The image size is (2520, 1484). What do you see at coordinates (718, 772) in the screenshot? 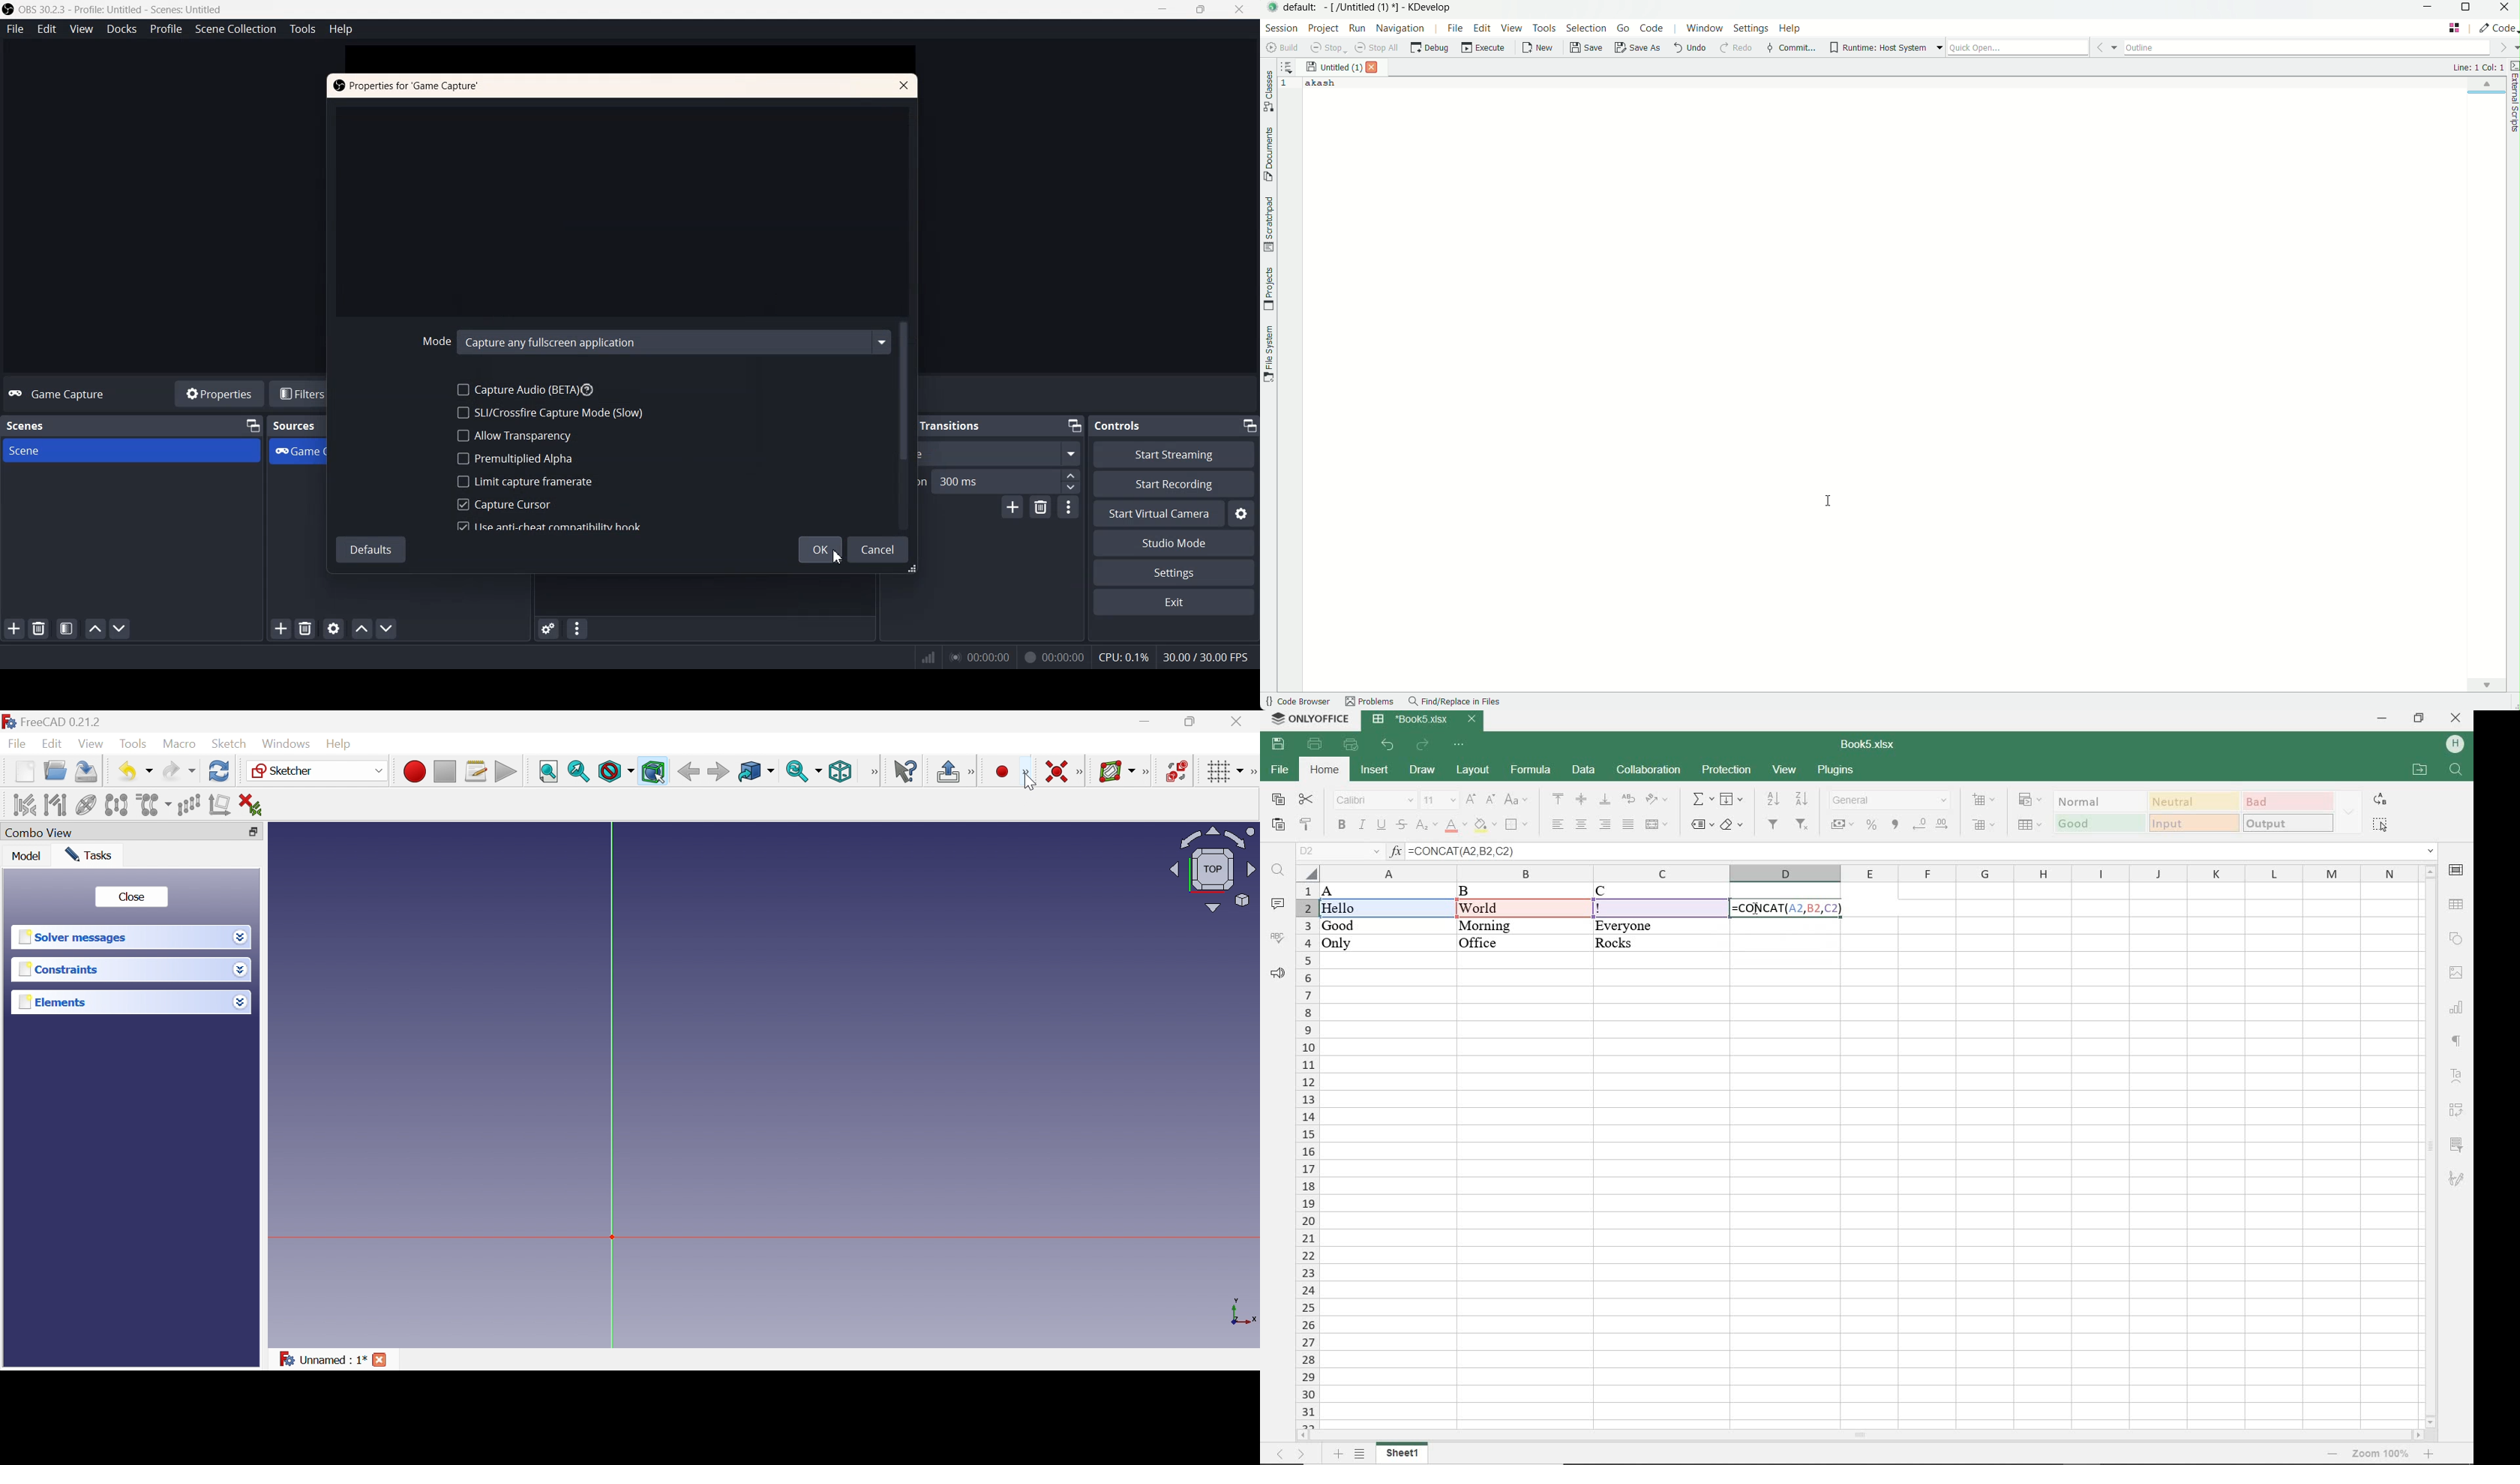
I see `Forward` at bounding box center [718, 772].